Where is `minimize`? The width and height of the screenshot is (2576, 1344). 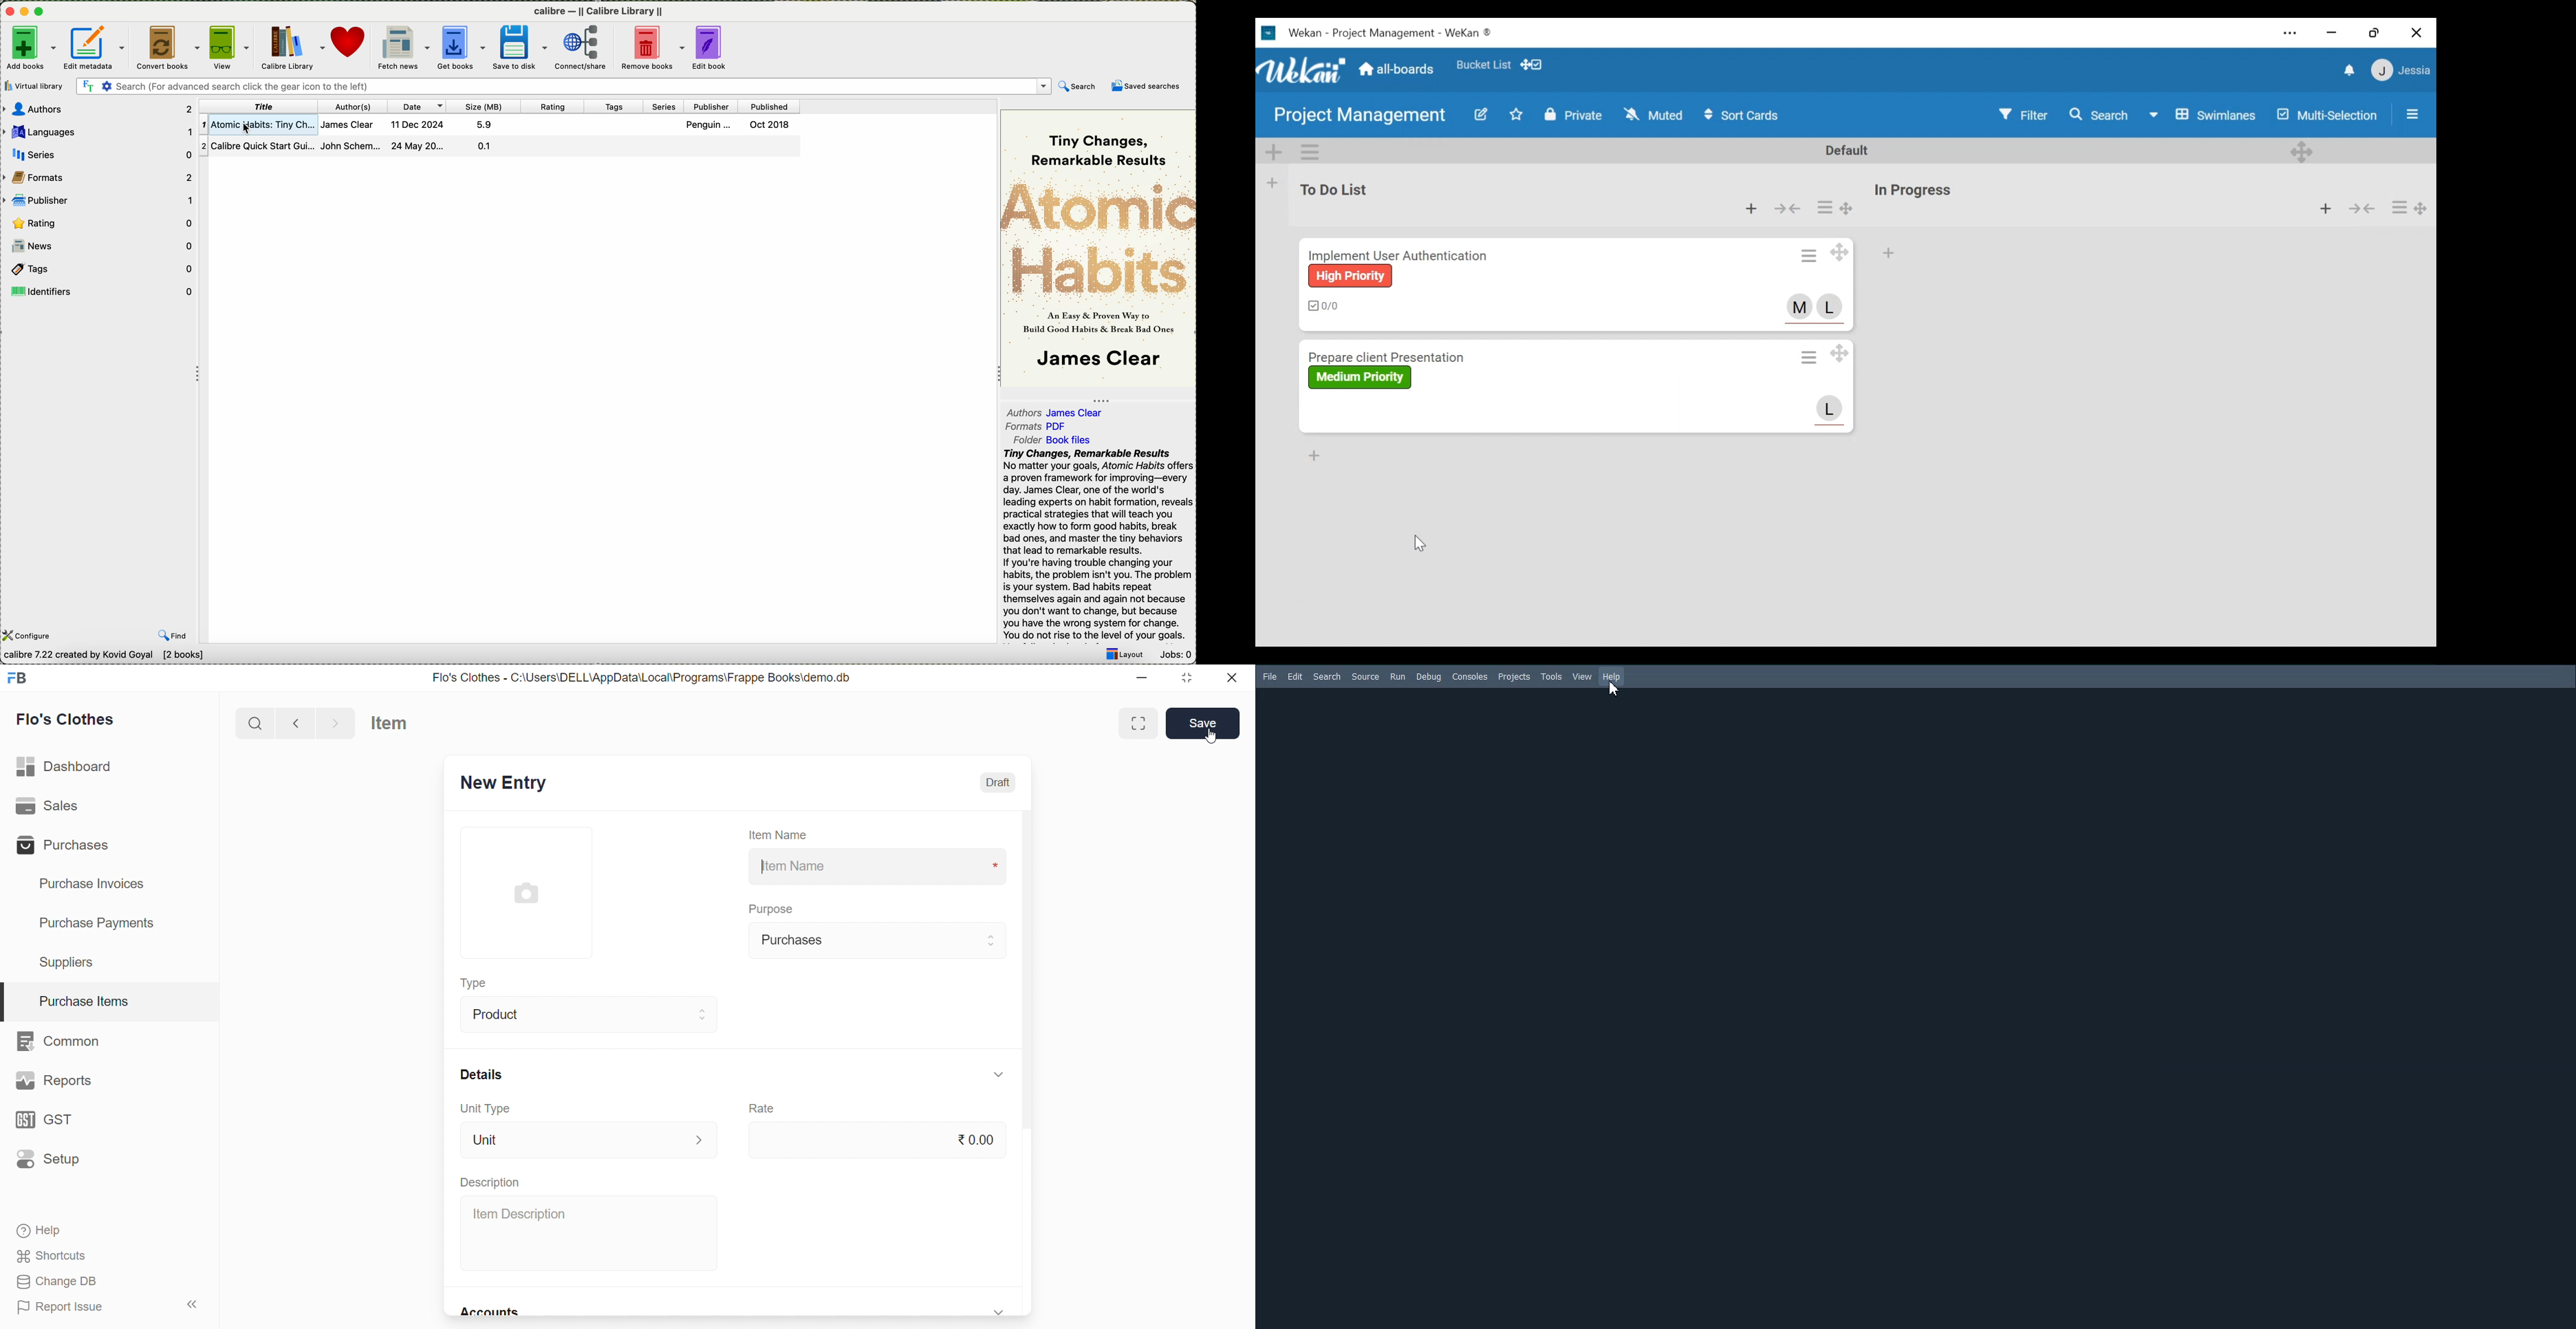
minimize is located at coordinates (23, 12).